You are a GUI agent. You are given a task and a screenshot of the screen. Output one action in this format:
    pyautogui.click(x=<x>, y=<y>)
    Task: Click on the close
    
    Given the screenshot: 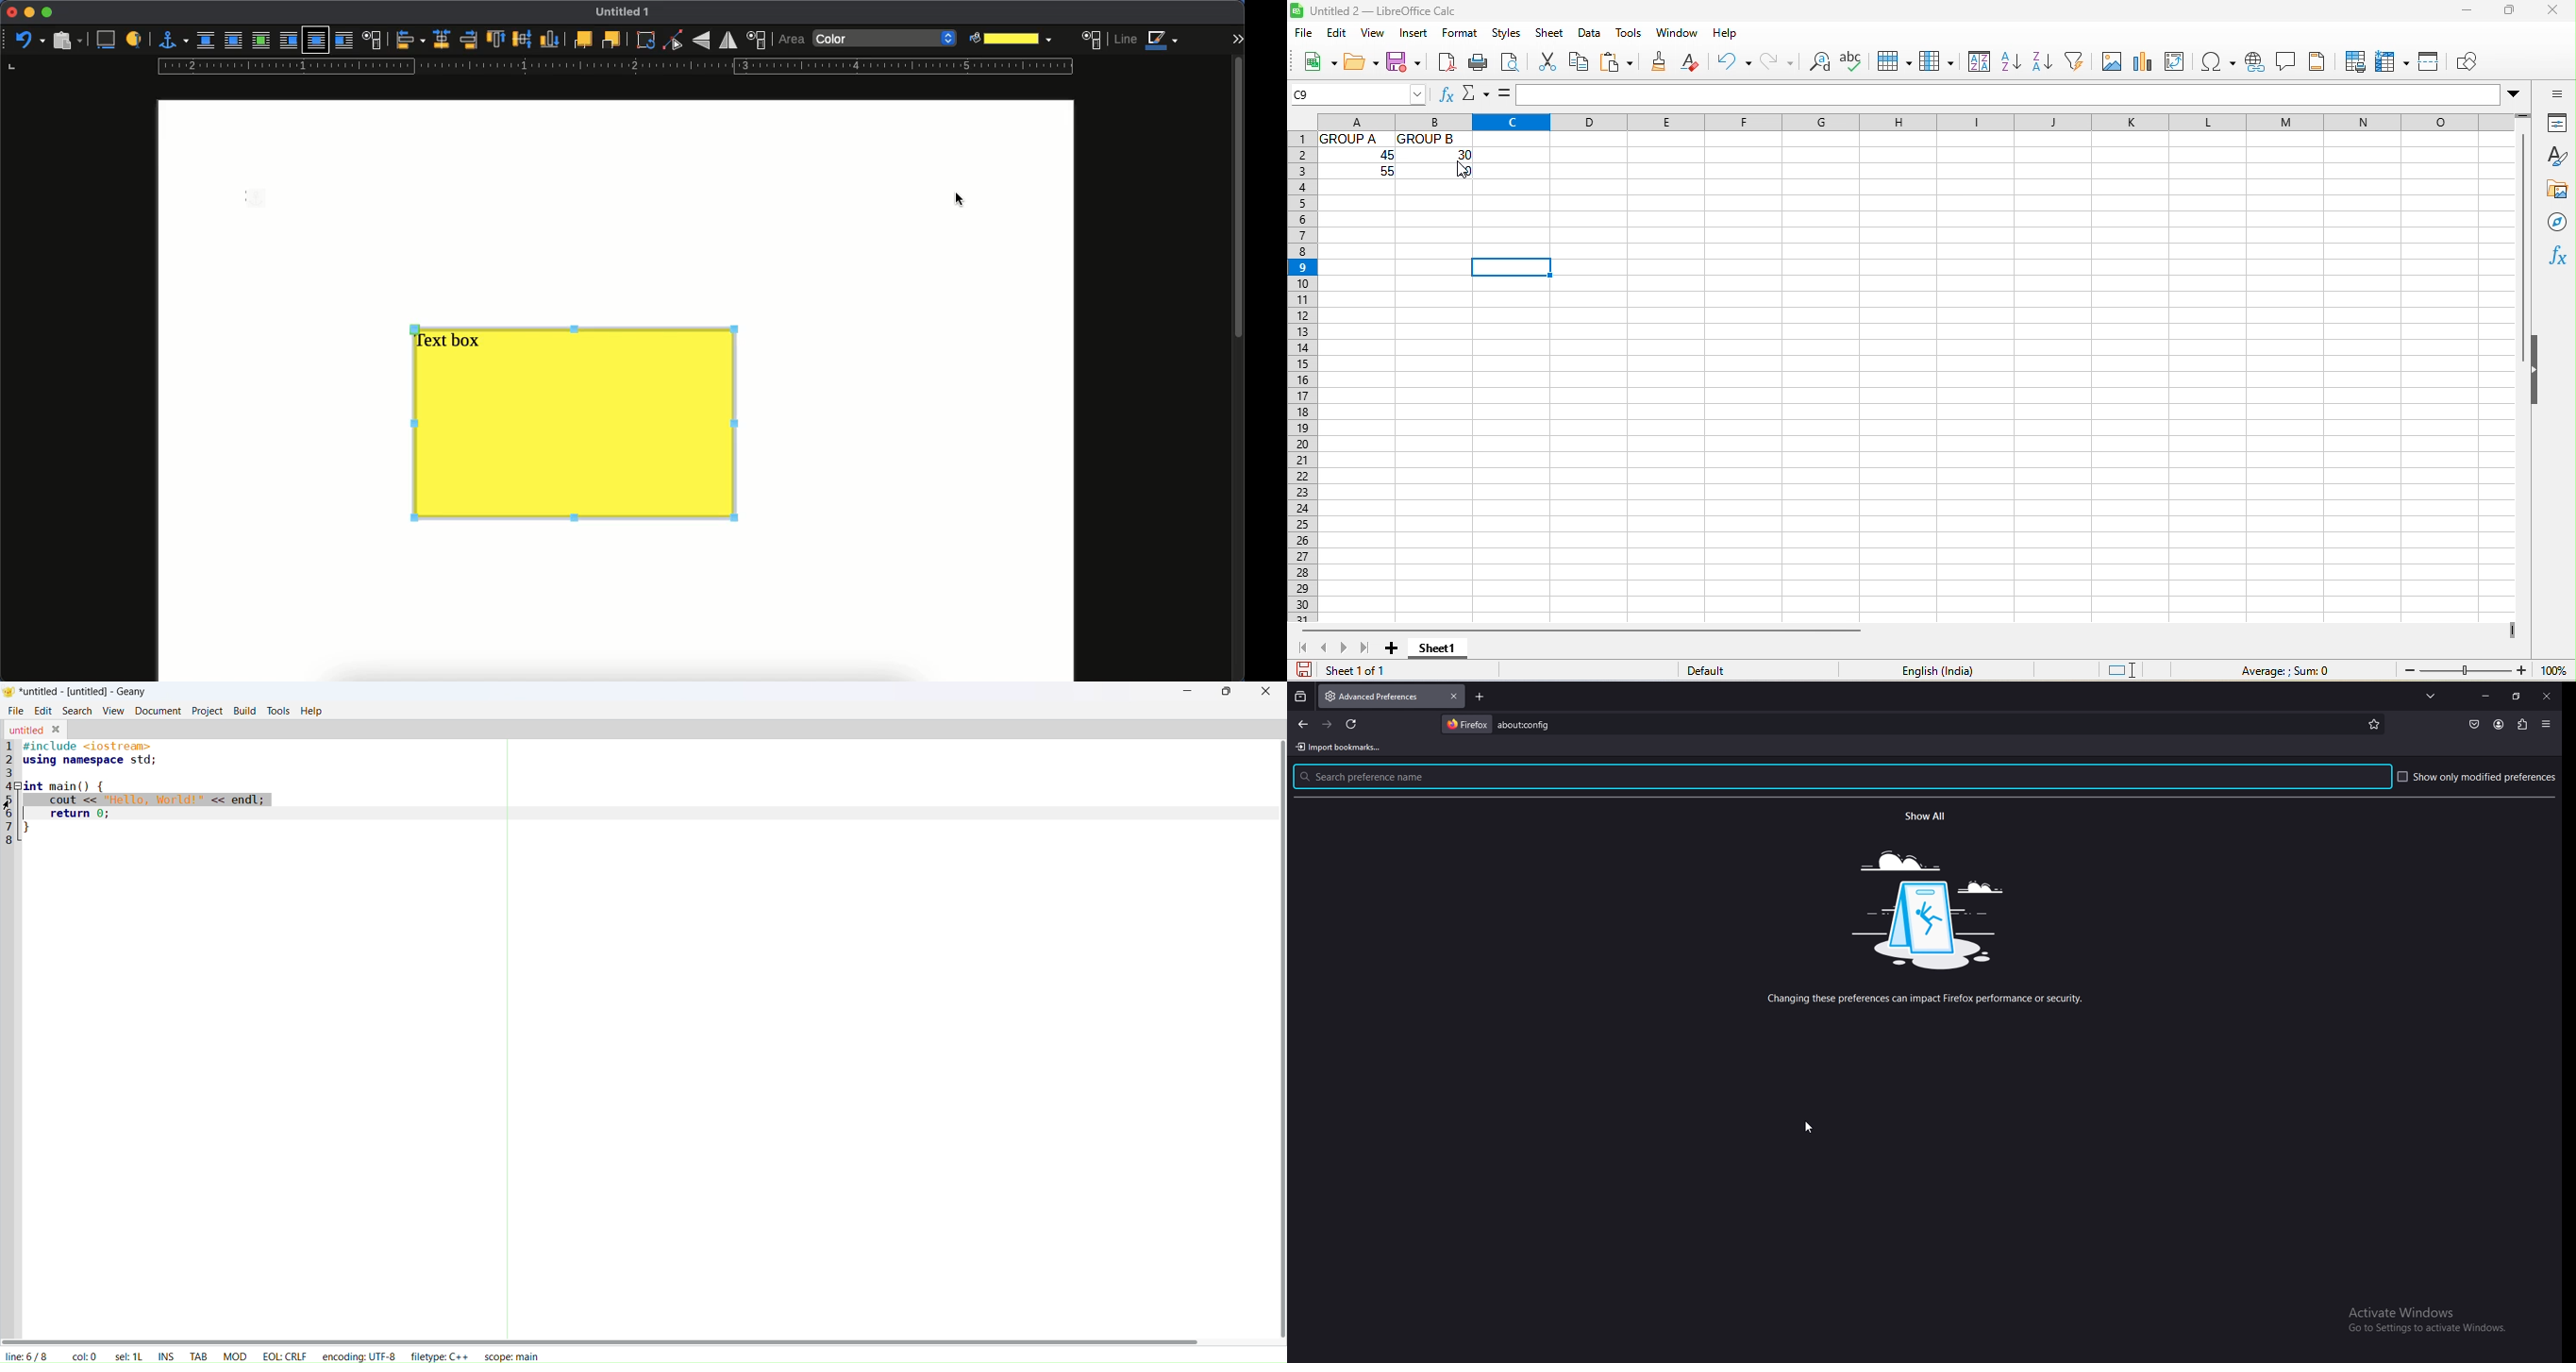 What is the action you would take?
    pyautogui.click(x=2546, y=697)
    